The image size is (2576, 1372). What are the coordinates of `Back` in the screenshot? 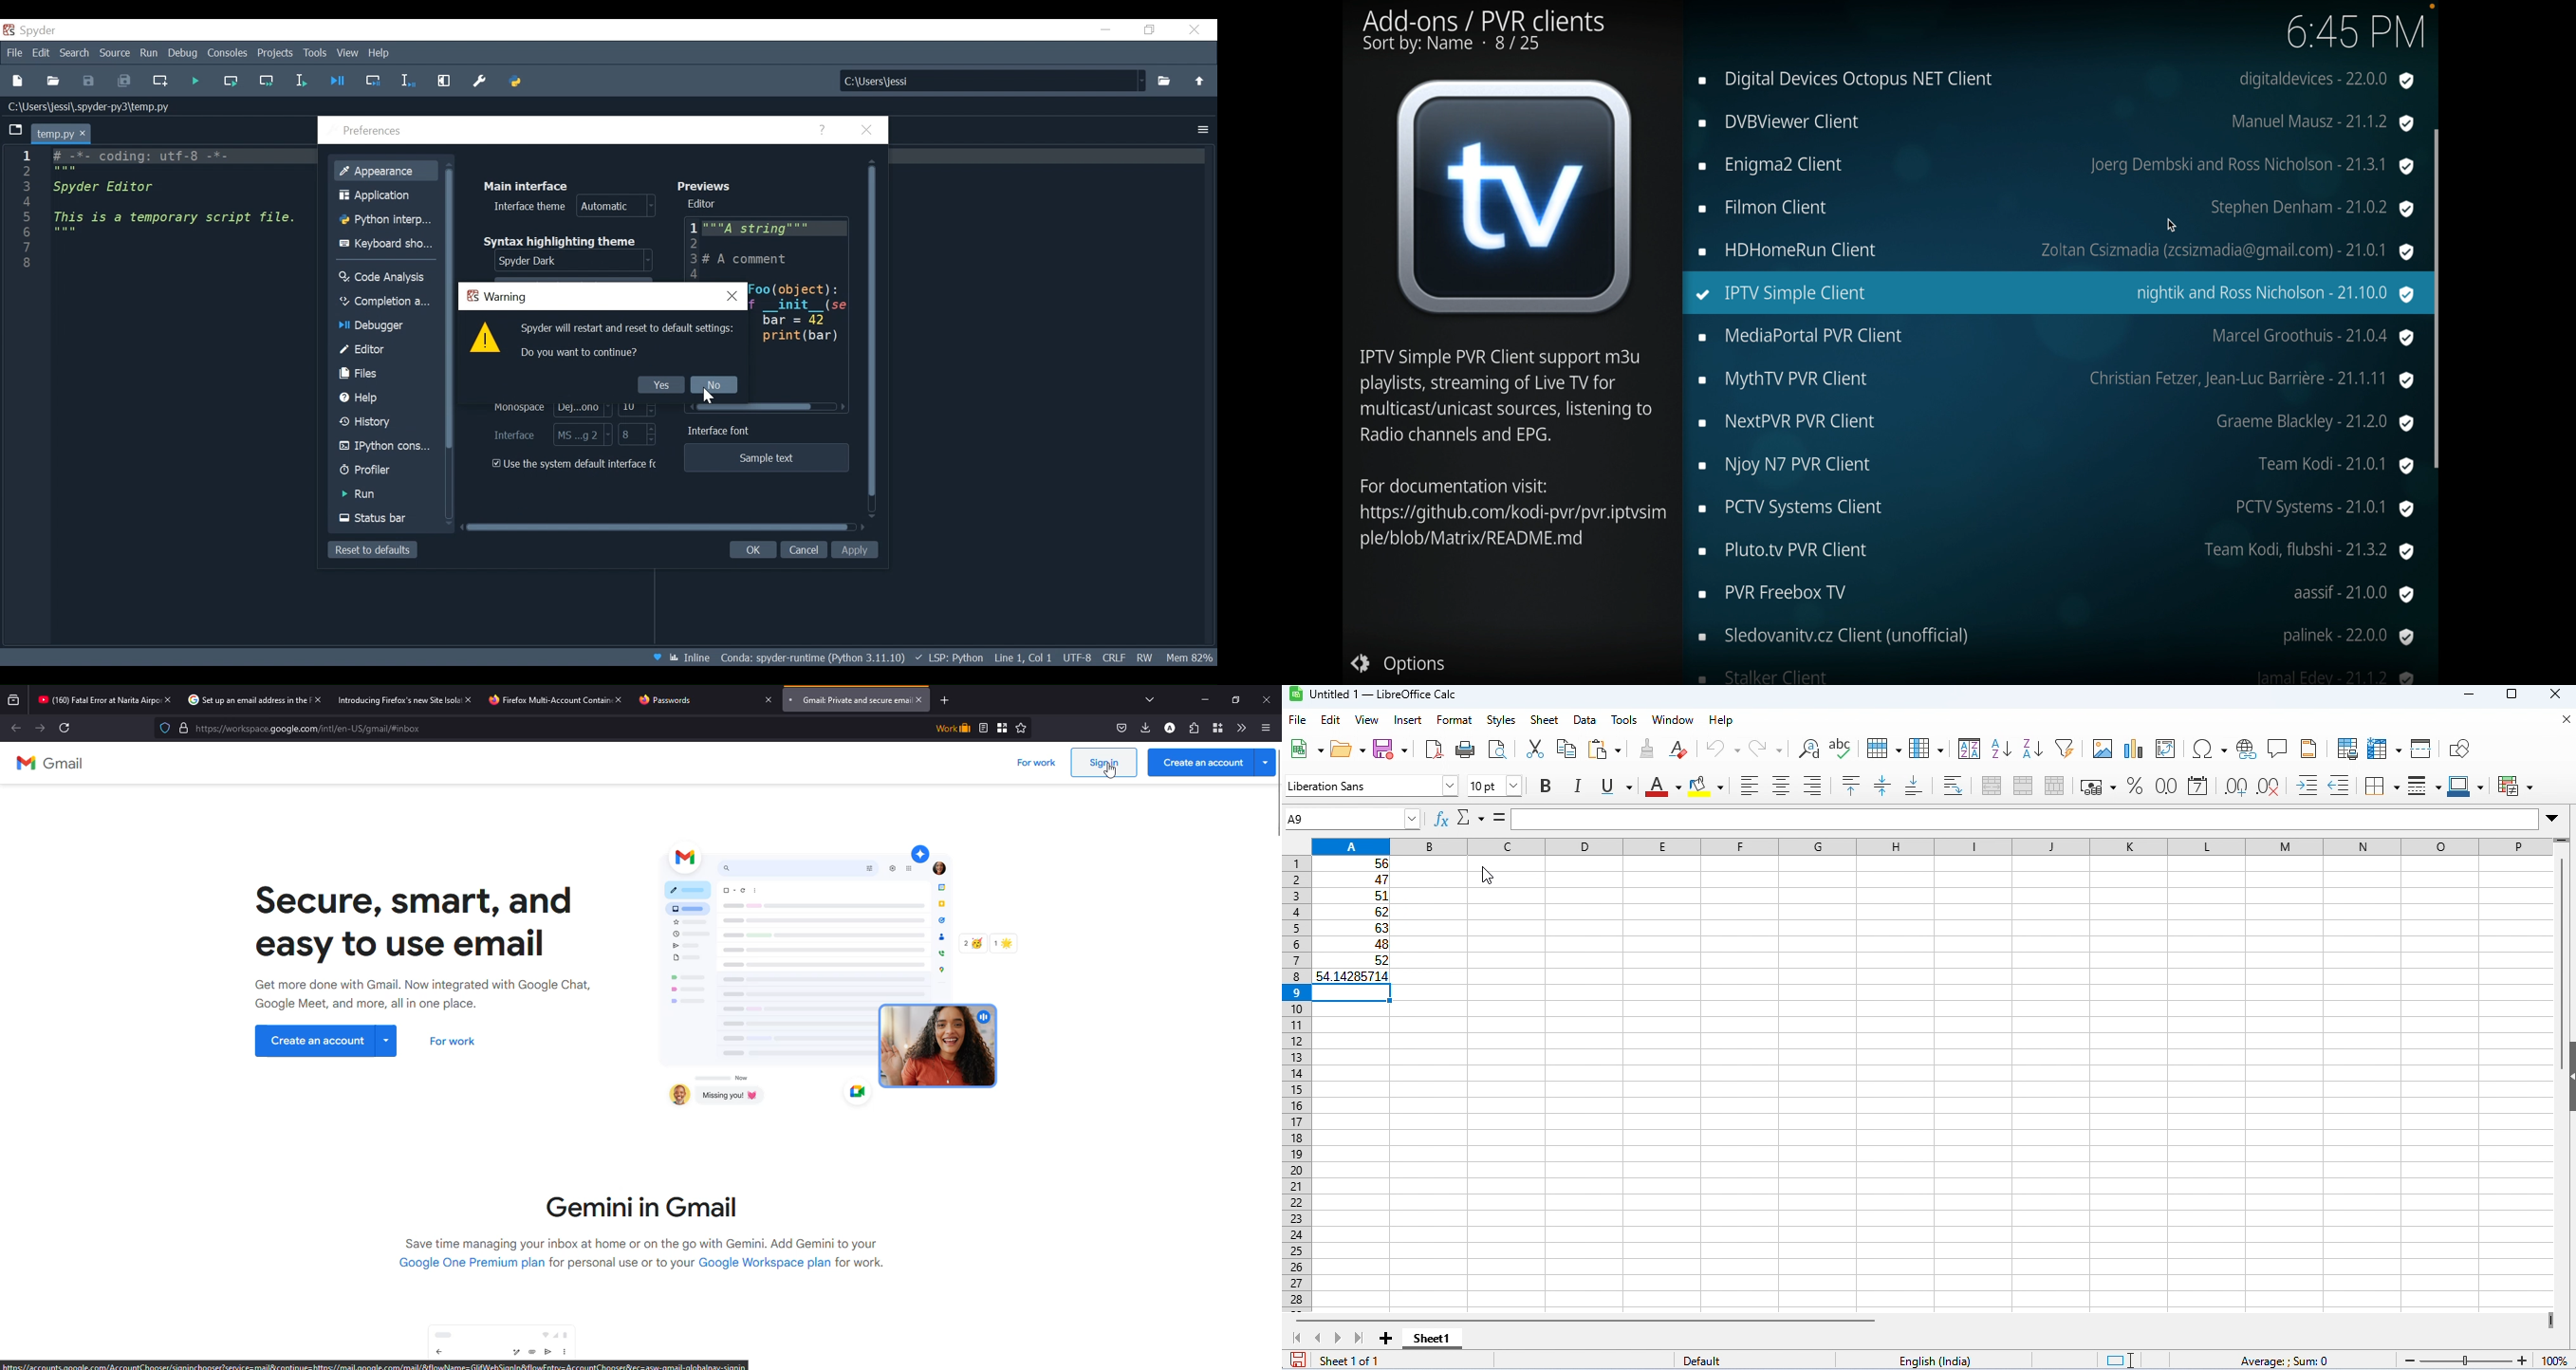 It's located at (441, 1353).